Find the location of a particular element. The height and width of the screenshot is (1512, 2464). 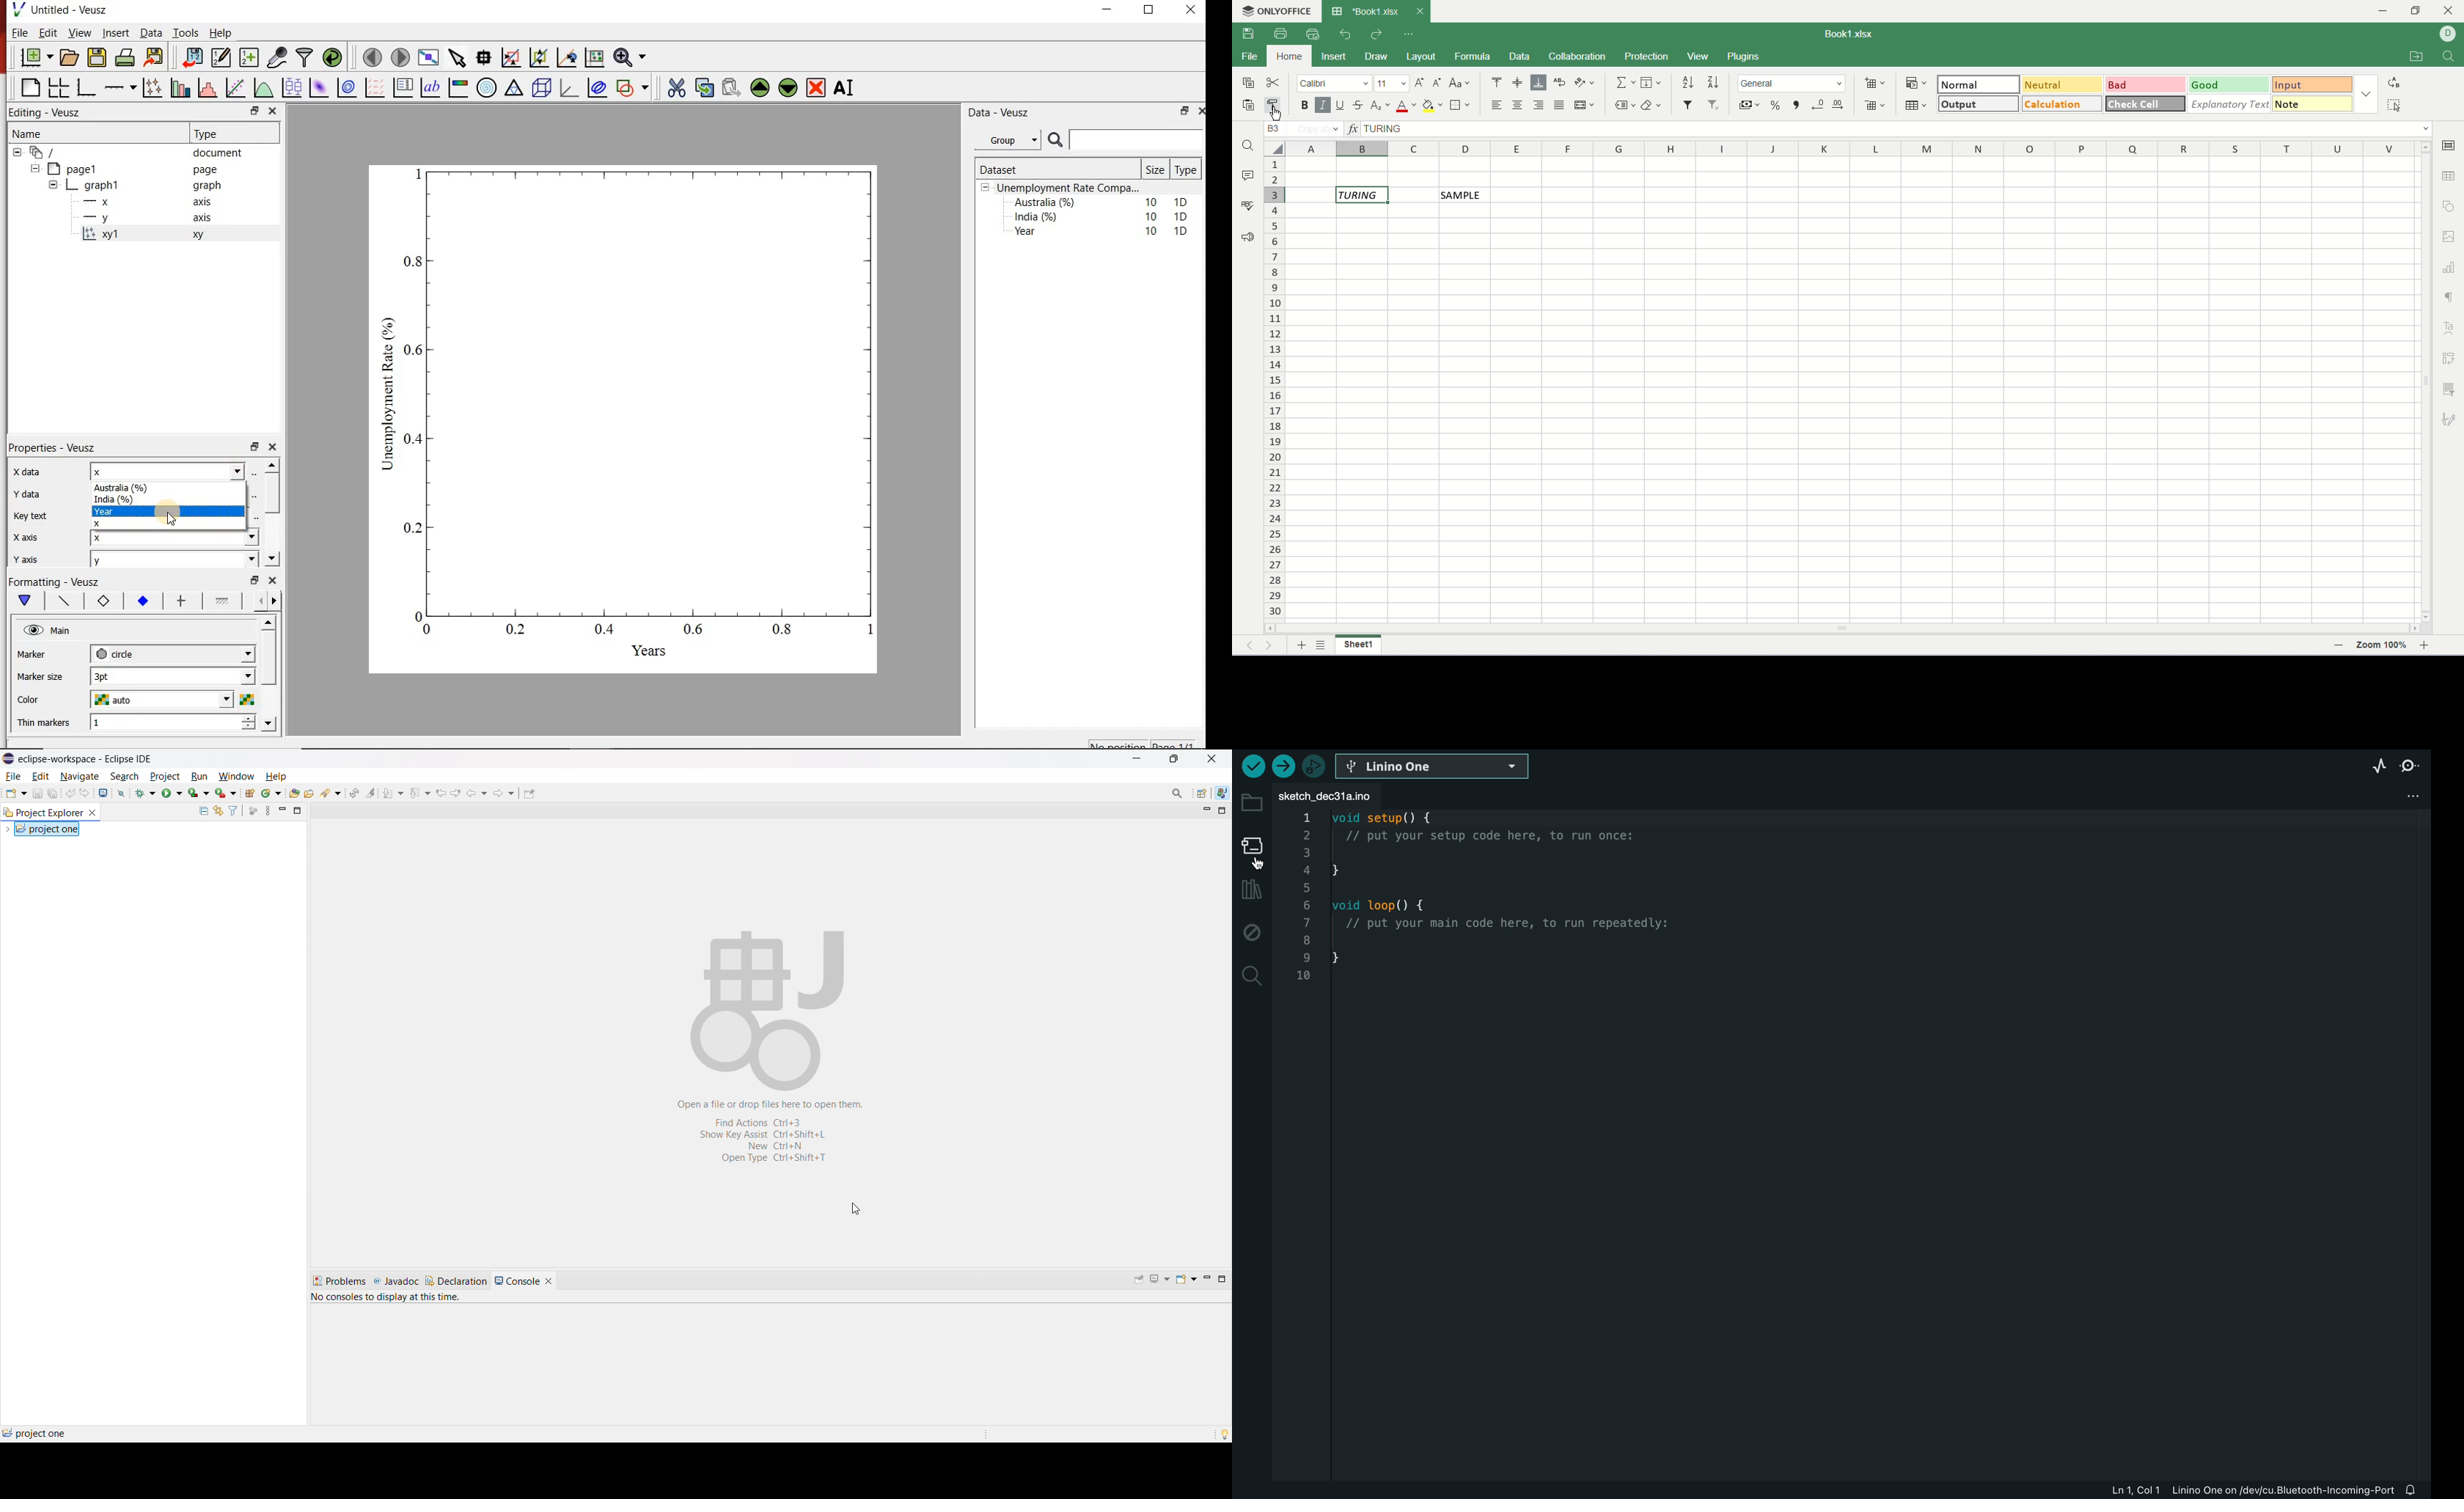

previous is located at coordinates (1254, 647).